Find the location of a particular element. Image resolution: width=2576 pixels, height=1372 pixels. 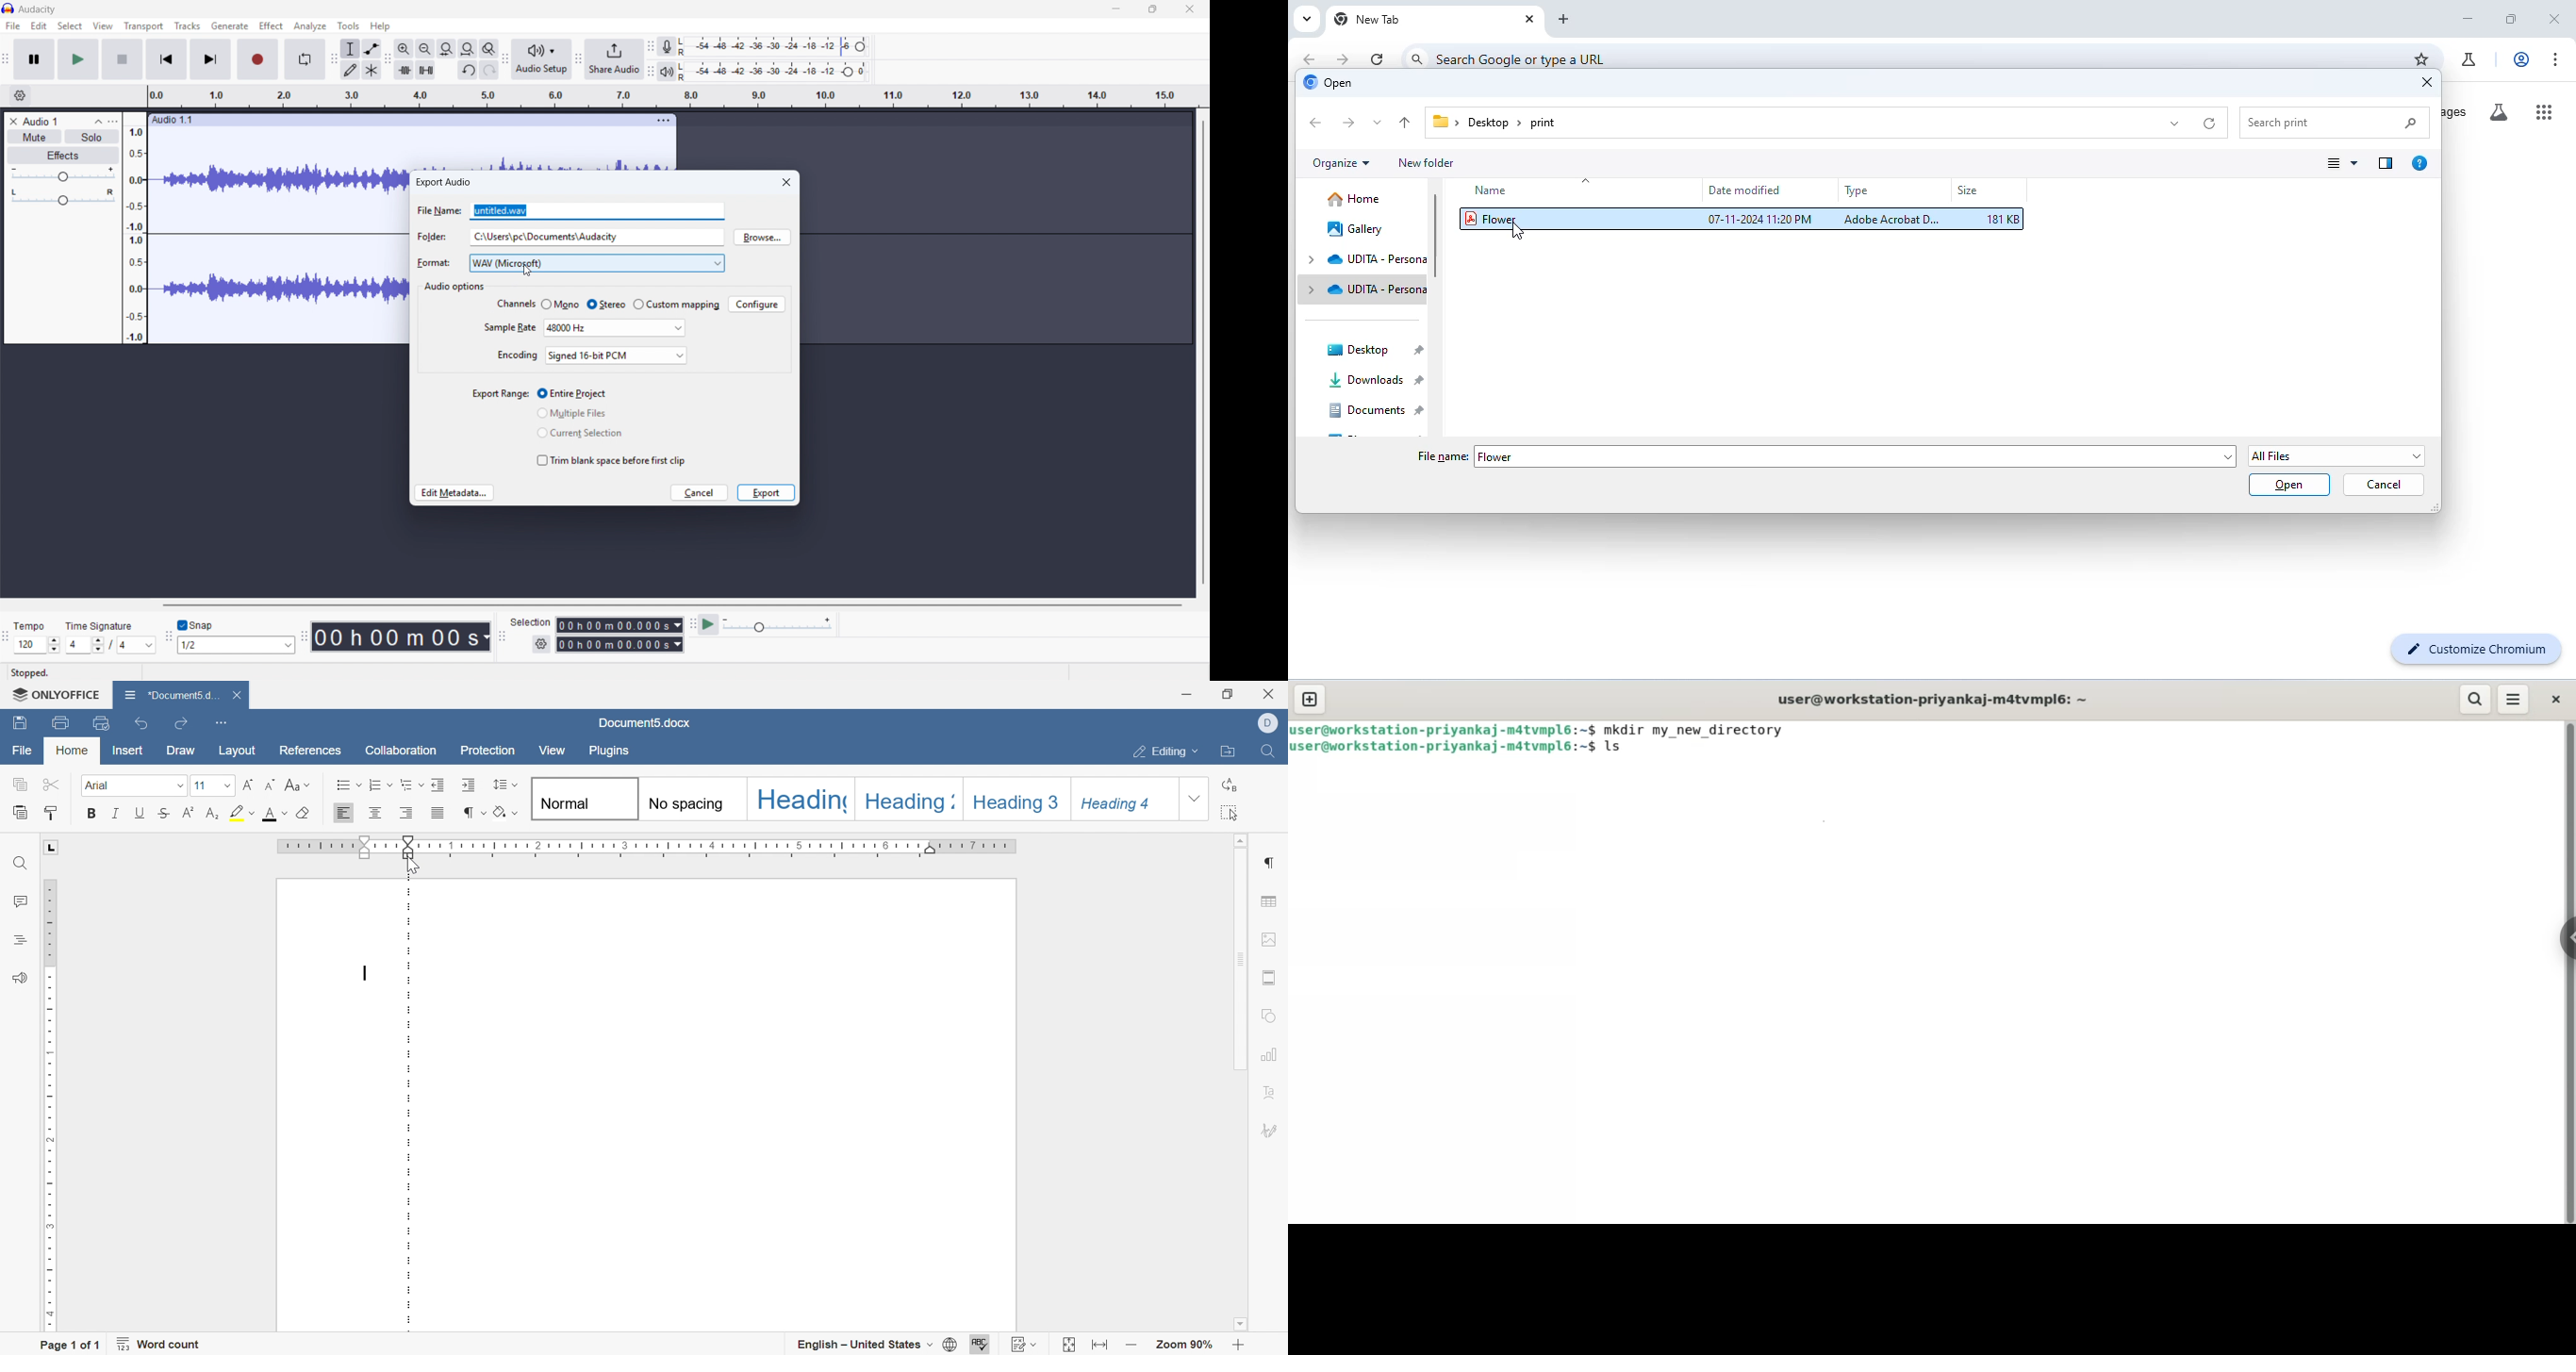

search print is located at coordinates (2337, 121).